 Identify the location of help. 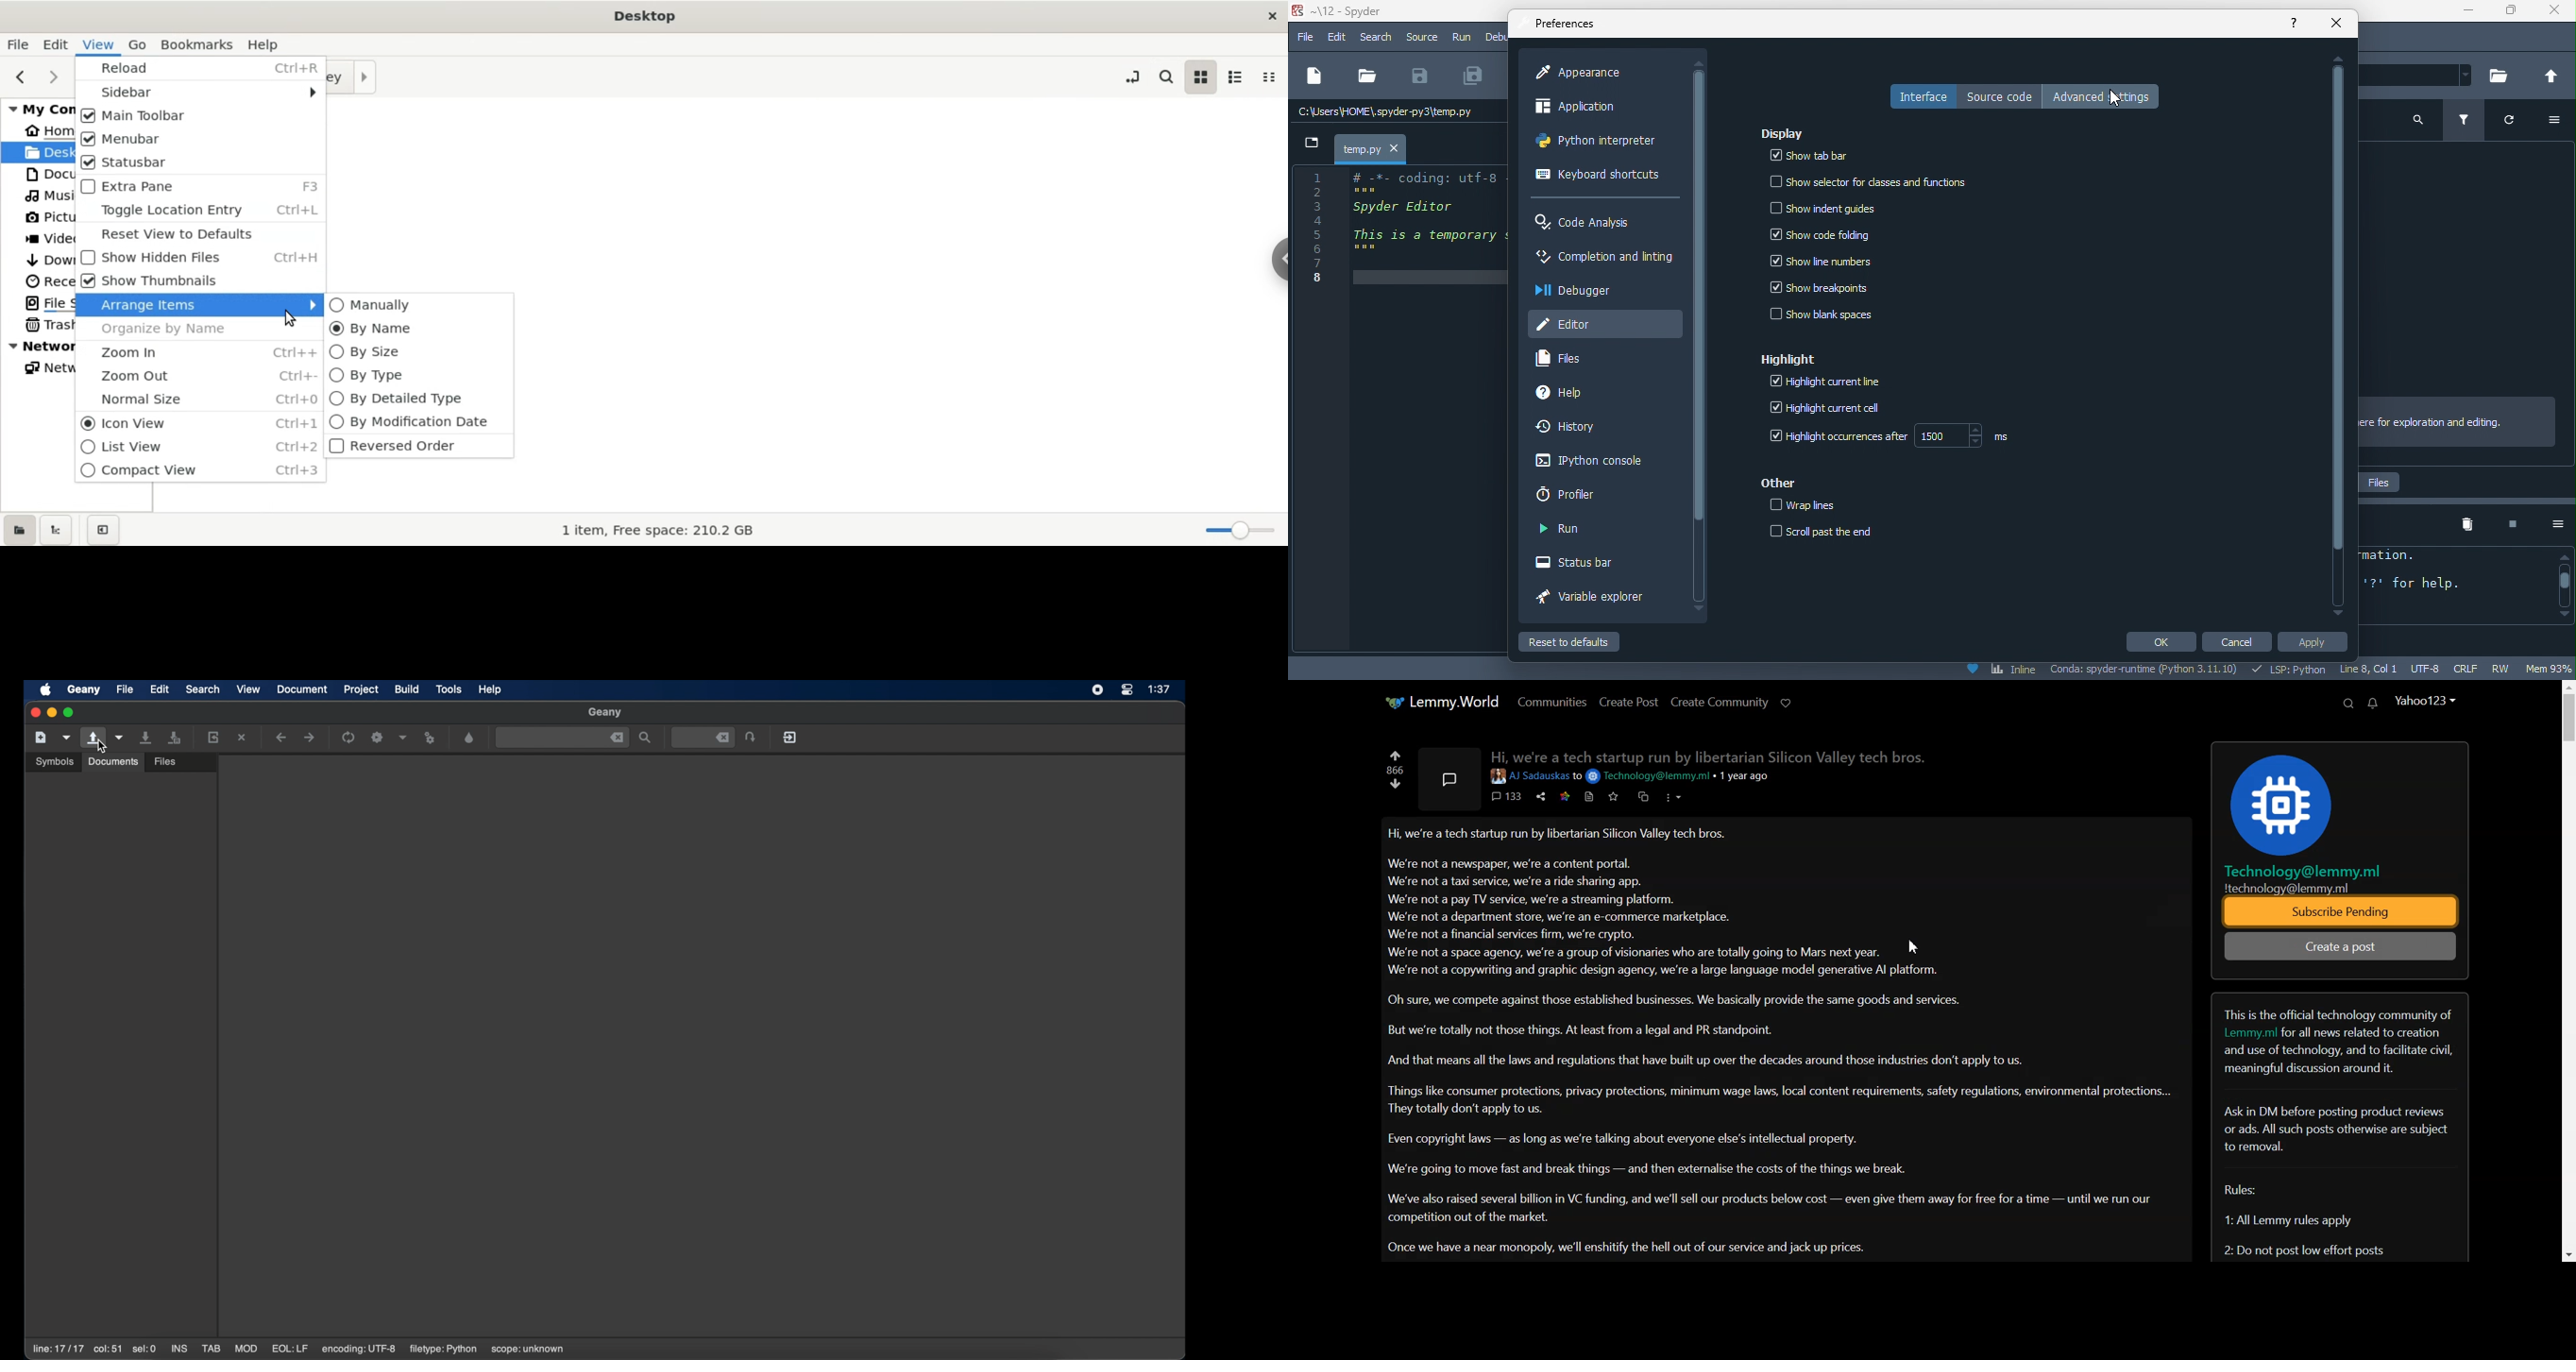
(490, 689).